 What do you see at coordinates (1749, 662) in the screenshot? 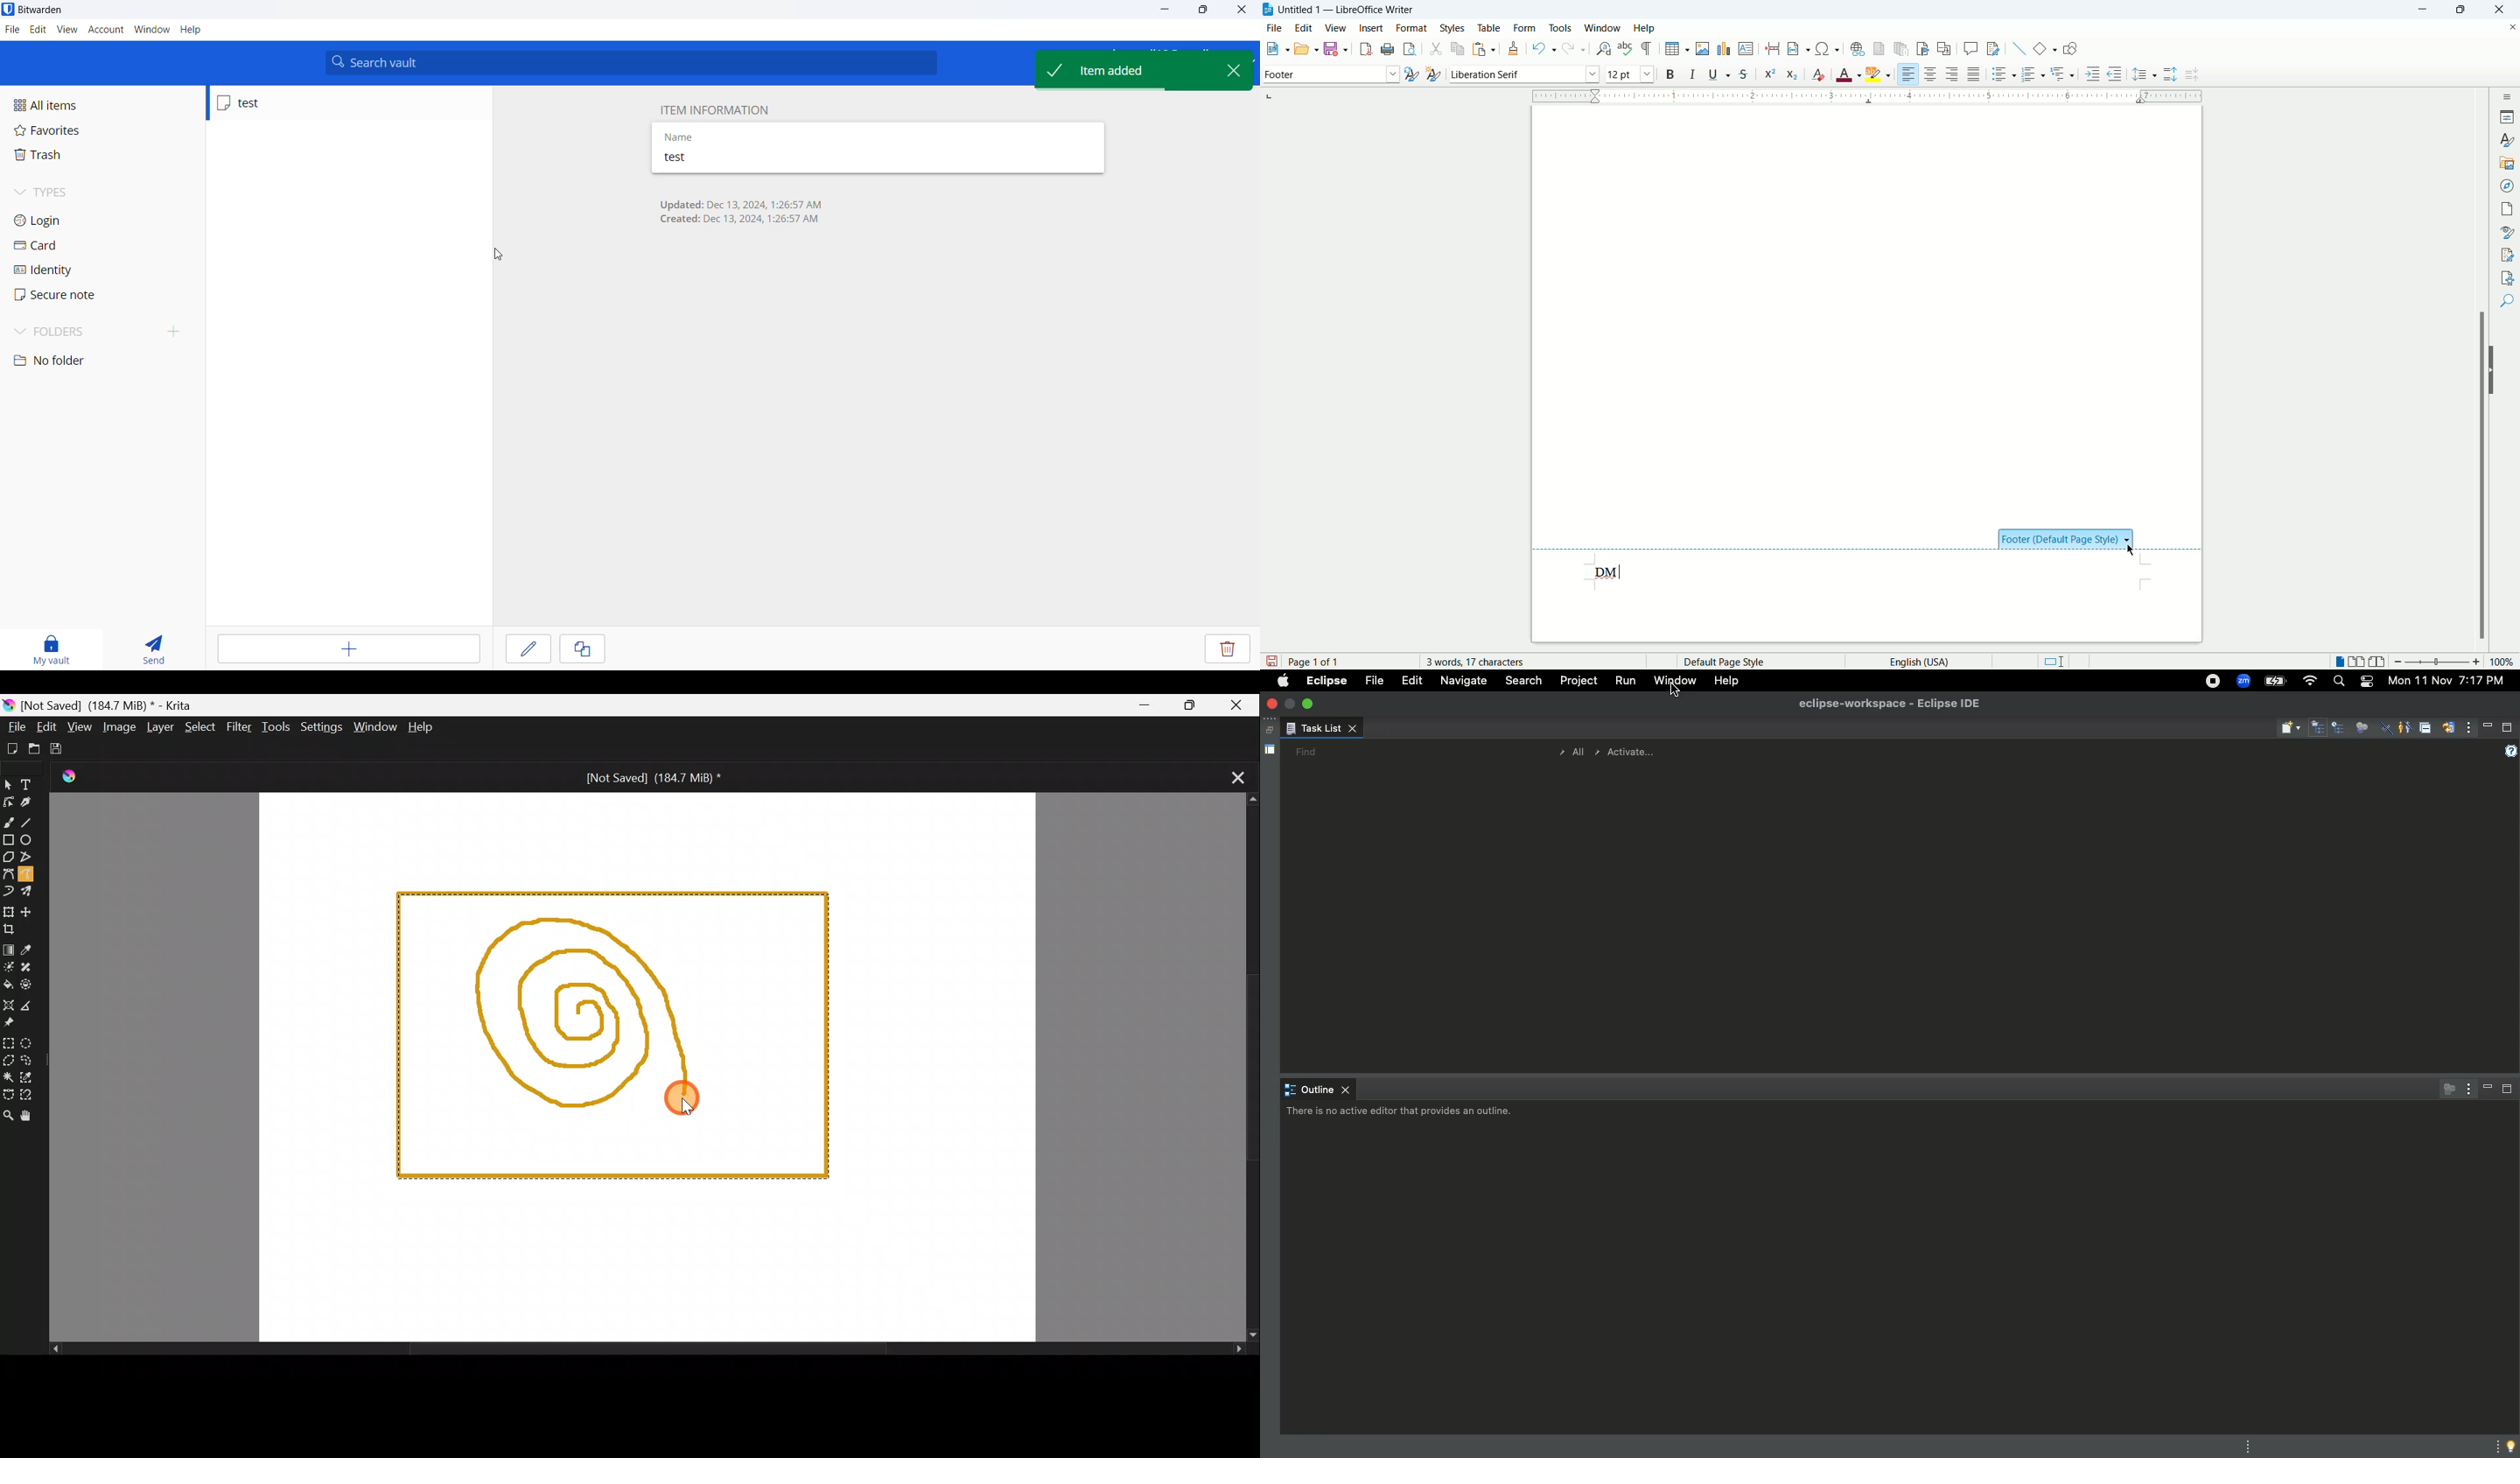
I see `page style` at bounding box center [1749, 662].